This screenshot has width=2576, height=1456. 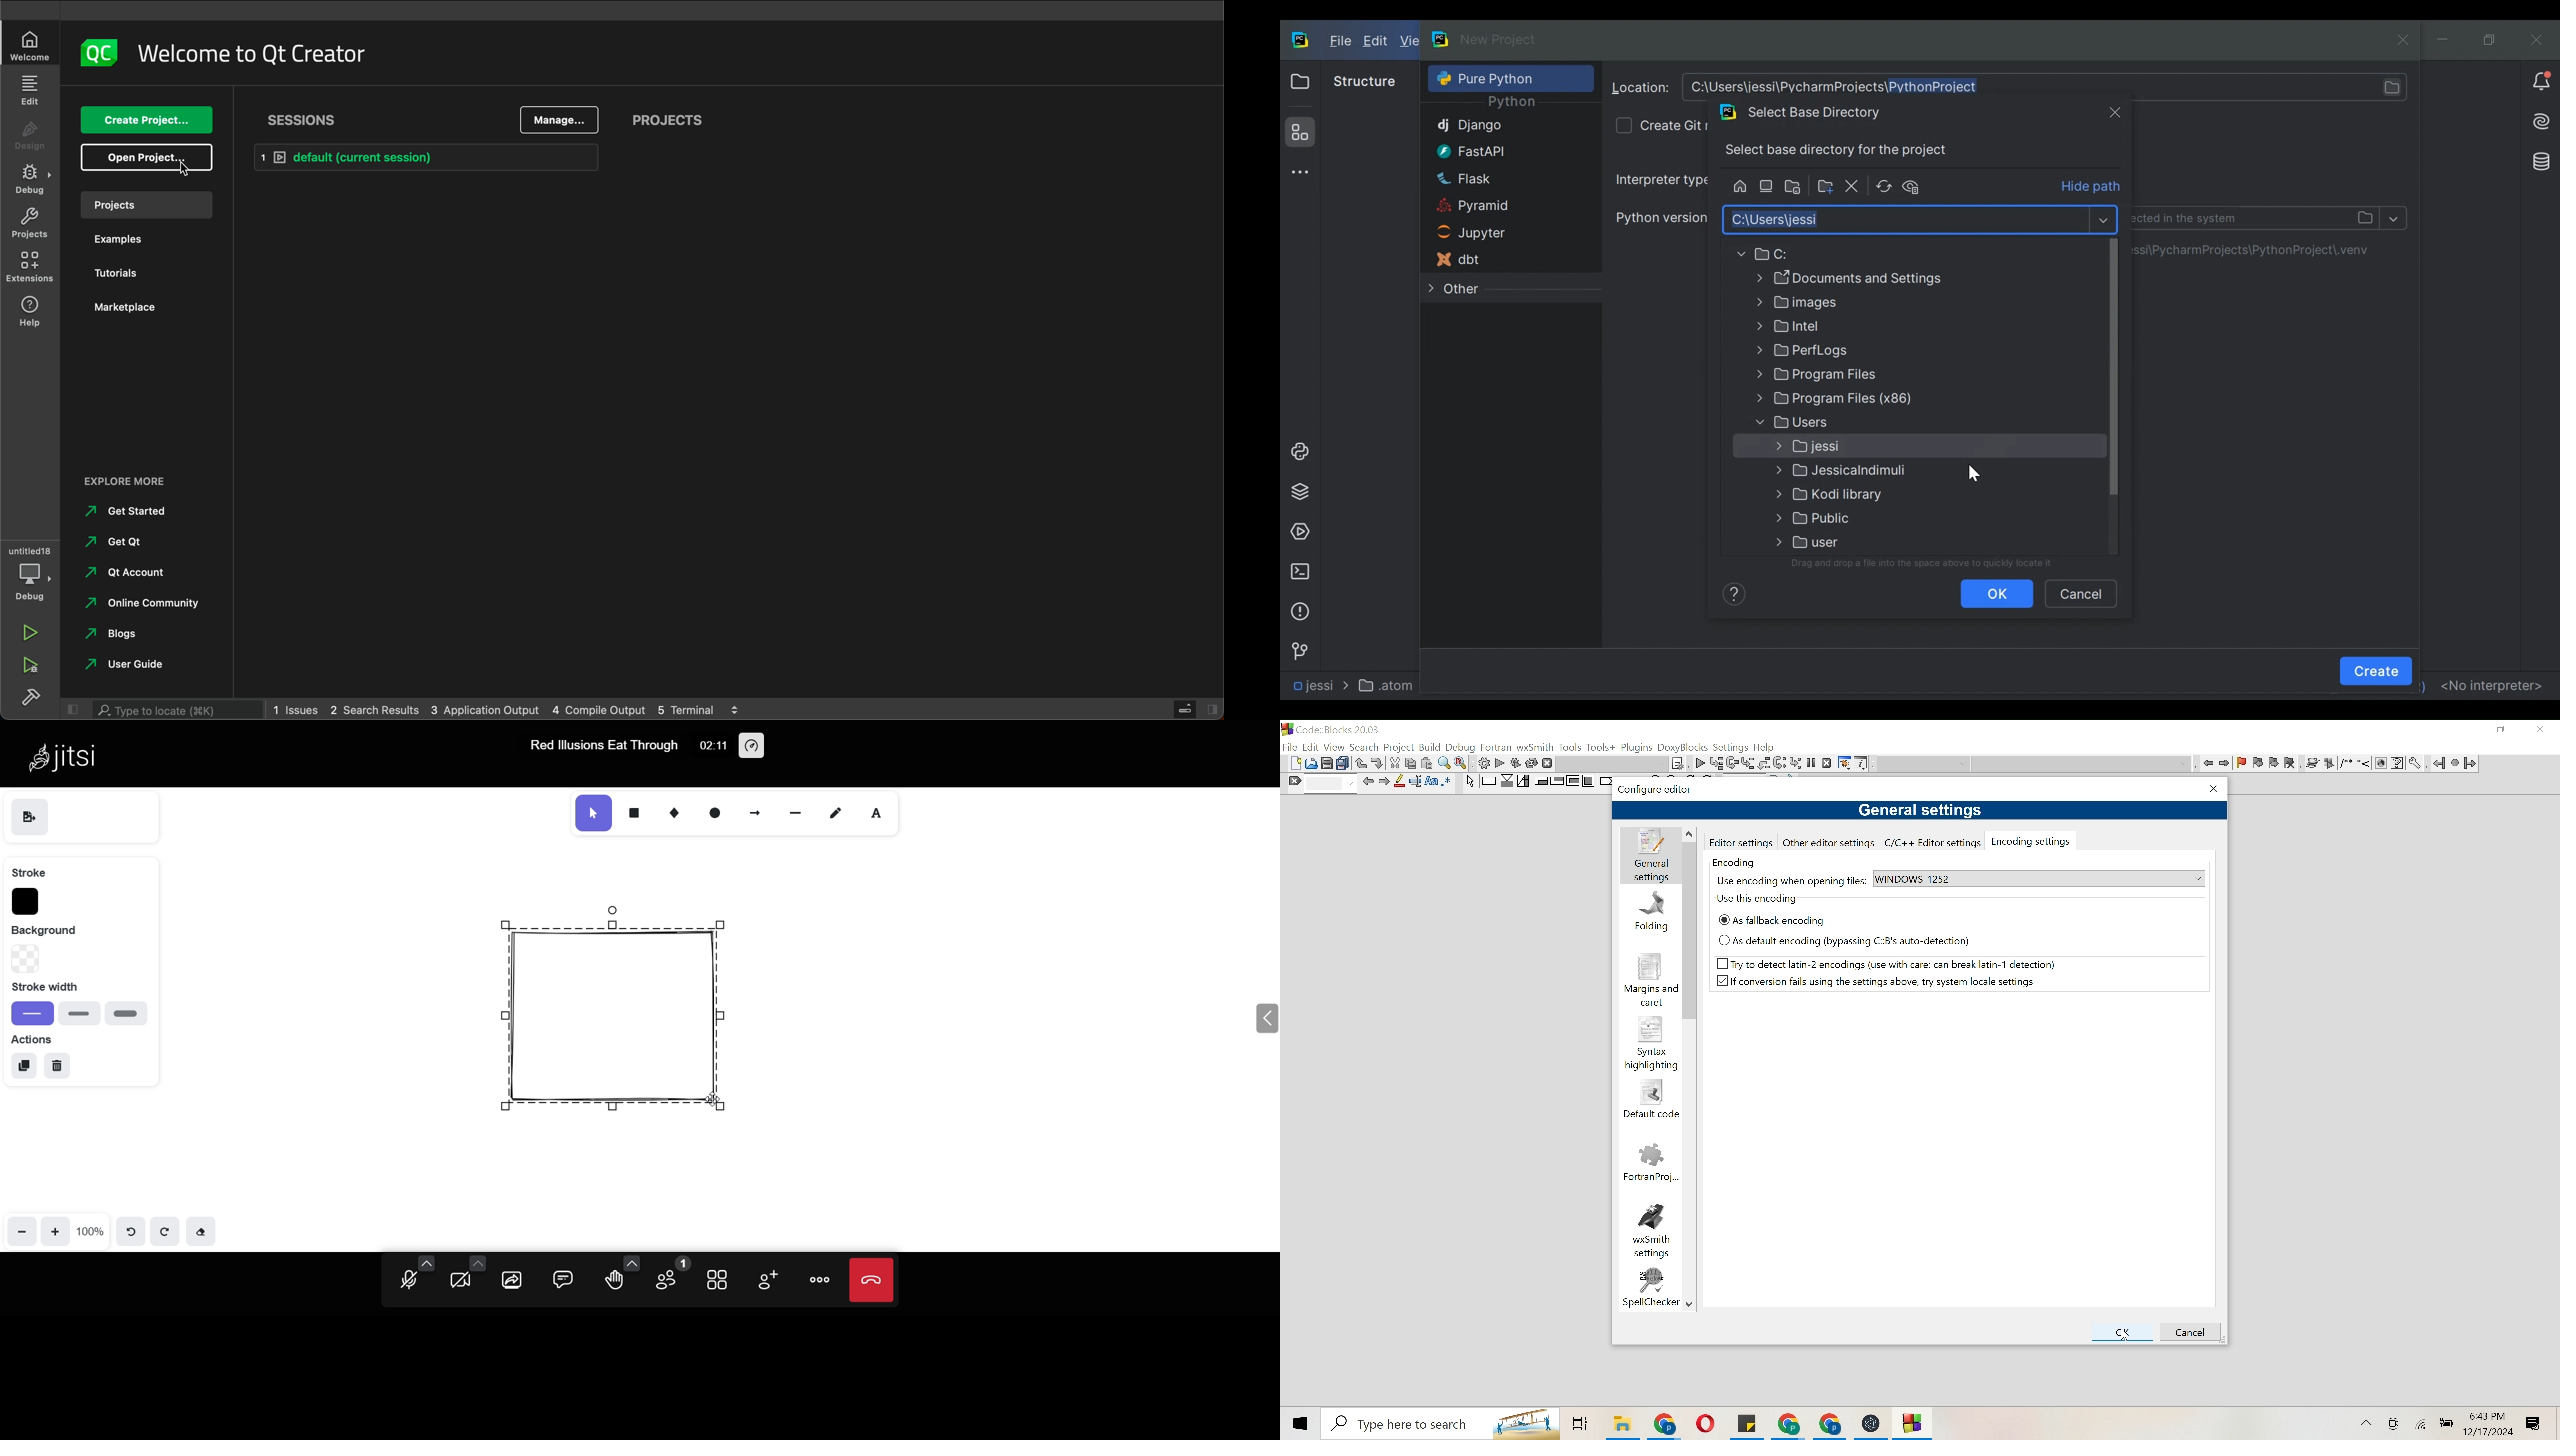 What do you see at coordinates (1914, 1424) in the screenshot?
I see `File` at bounding box center [1914, 1424].